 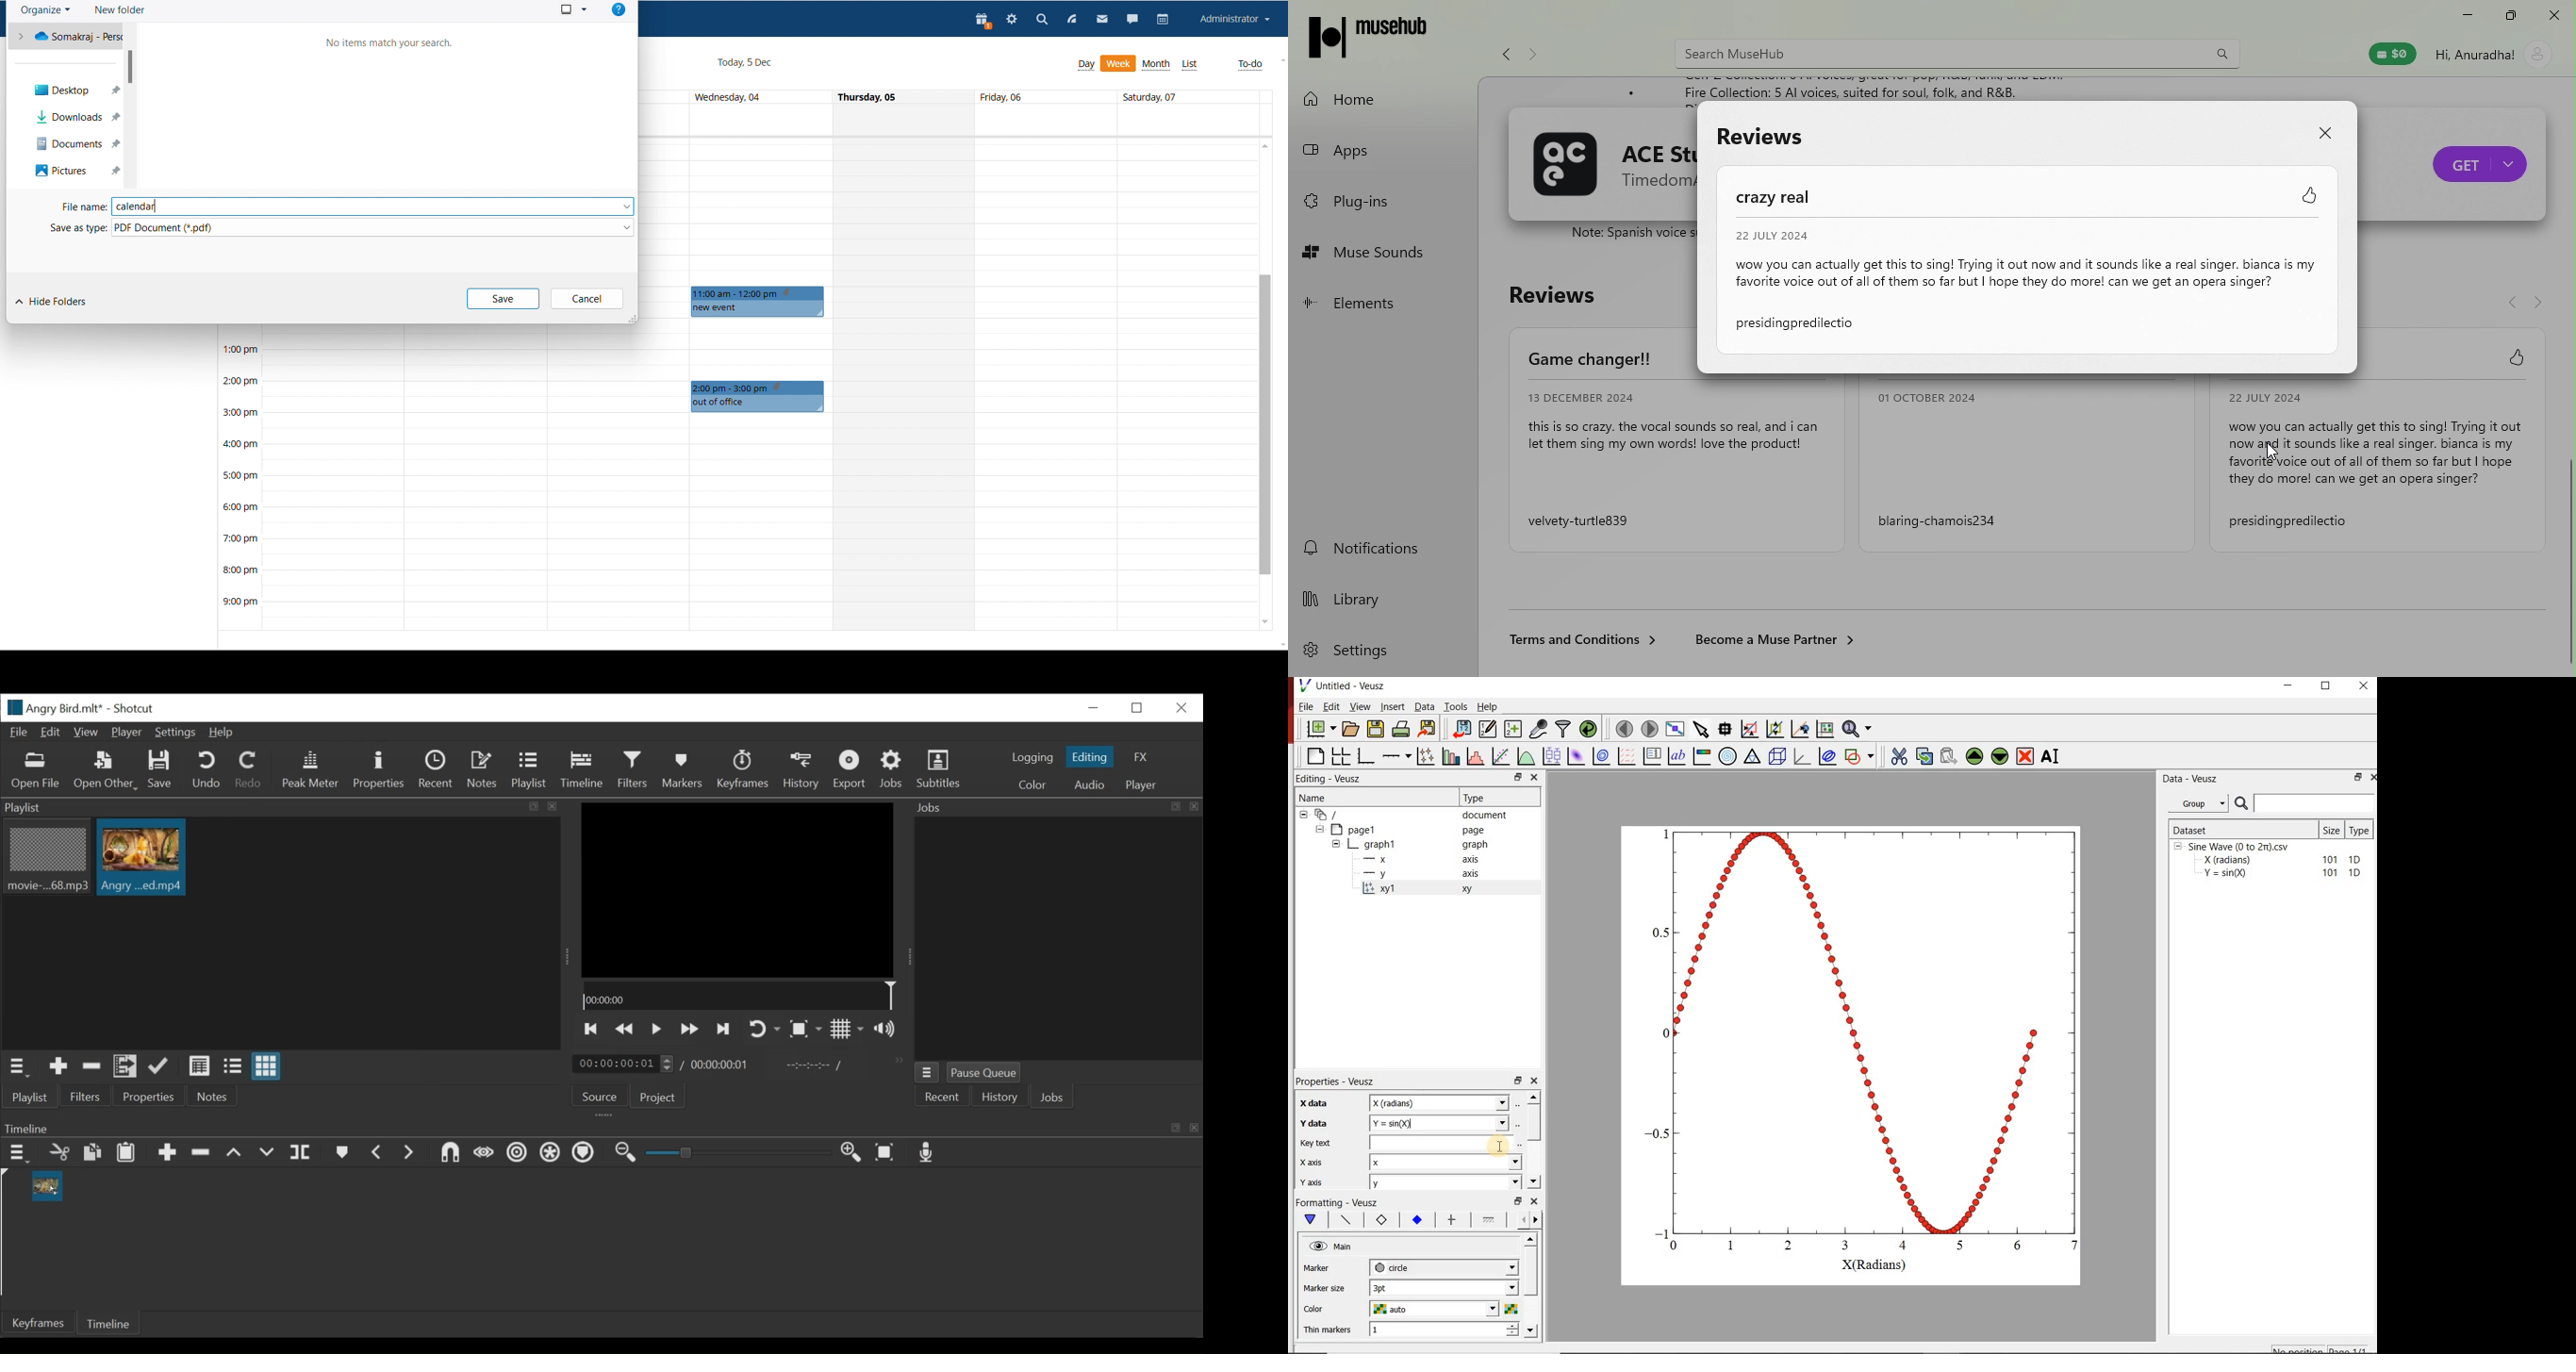 What do you see at coordinates (1507, 52) in the screenshot?
I see `navigate back` at bounding box center [1507, 52].